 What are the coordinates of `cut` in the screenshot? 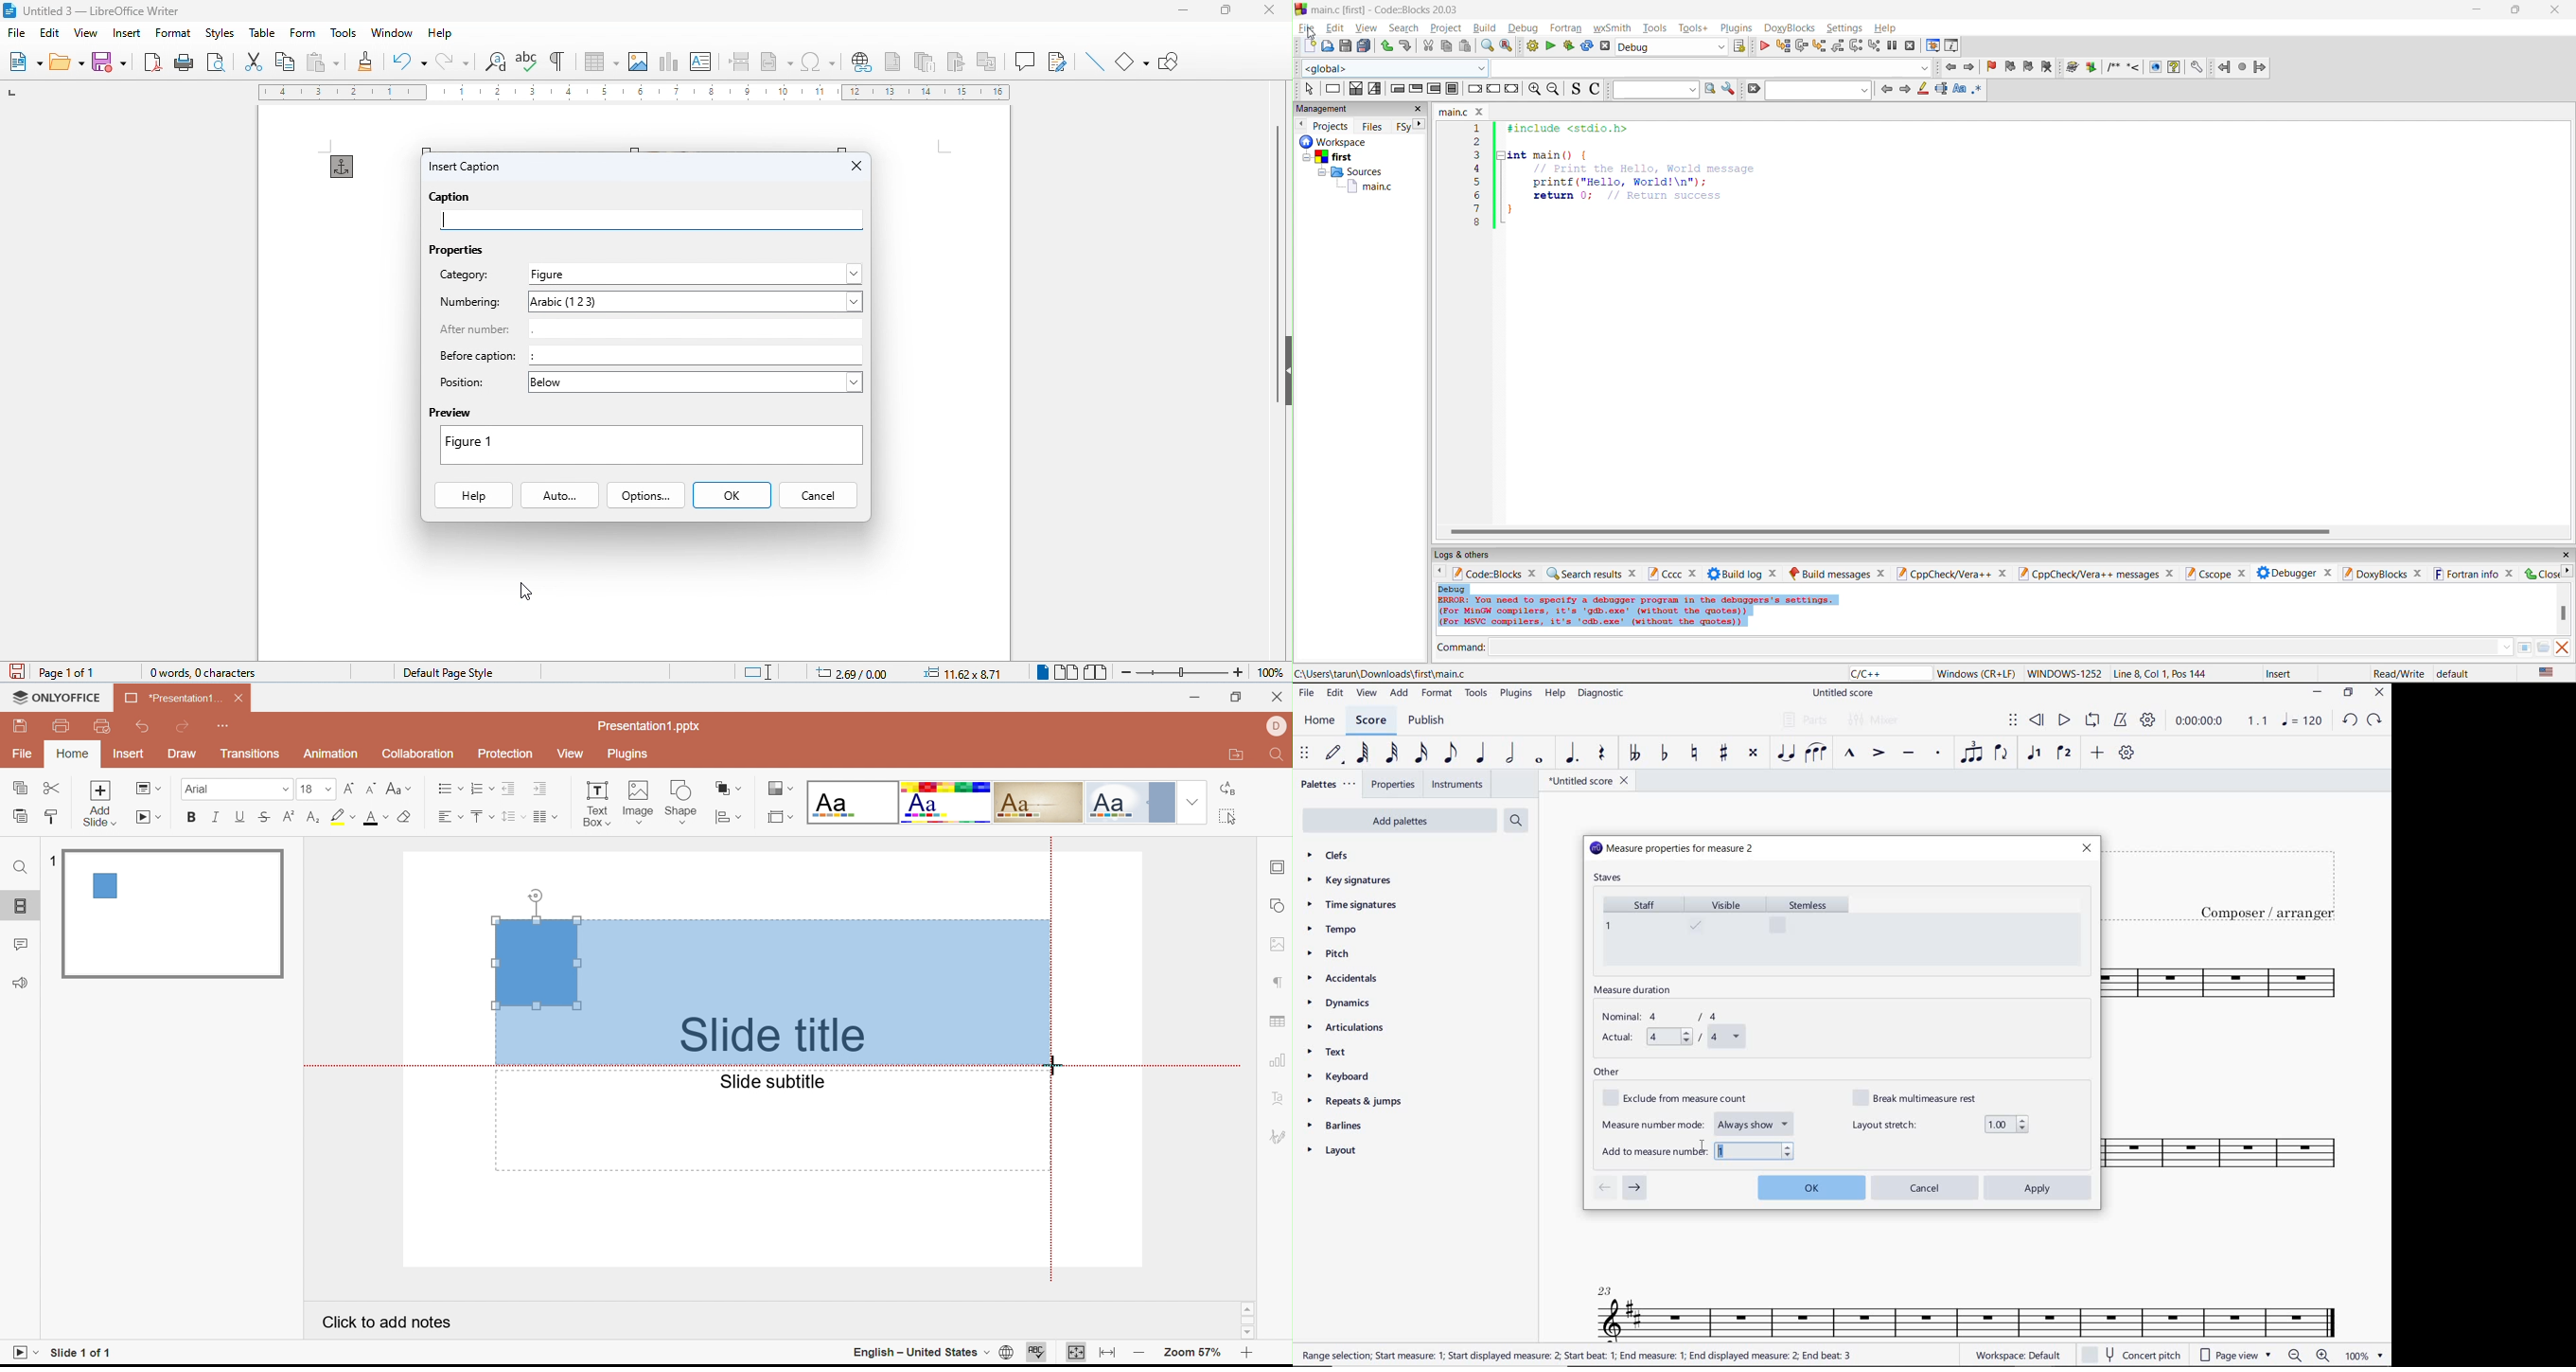 It's located at (254, 62).